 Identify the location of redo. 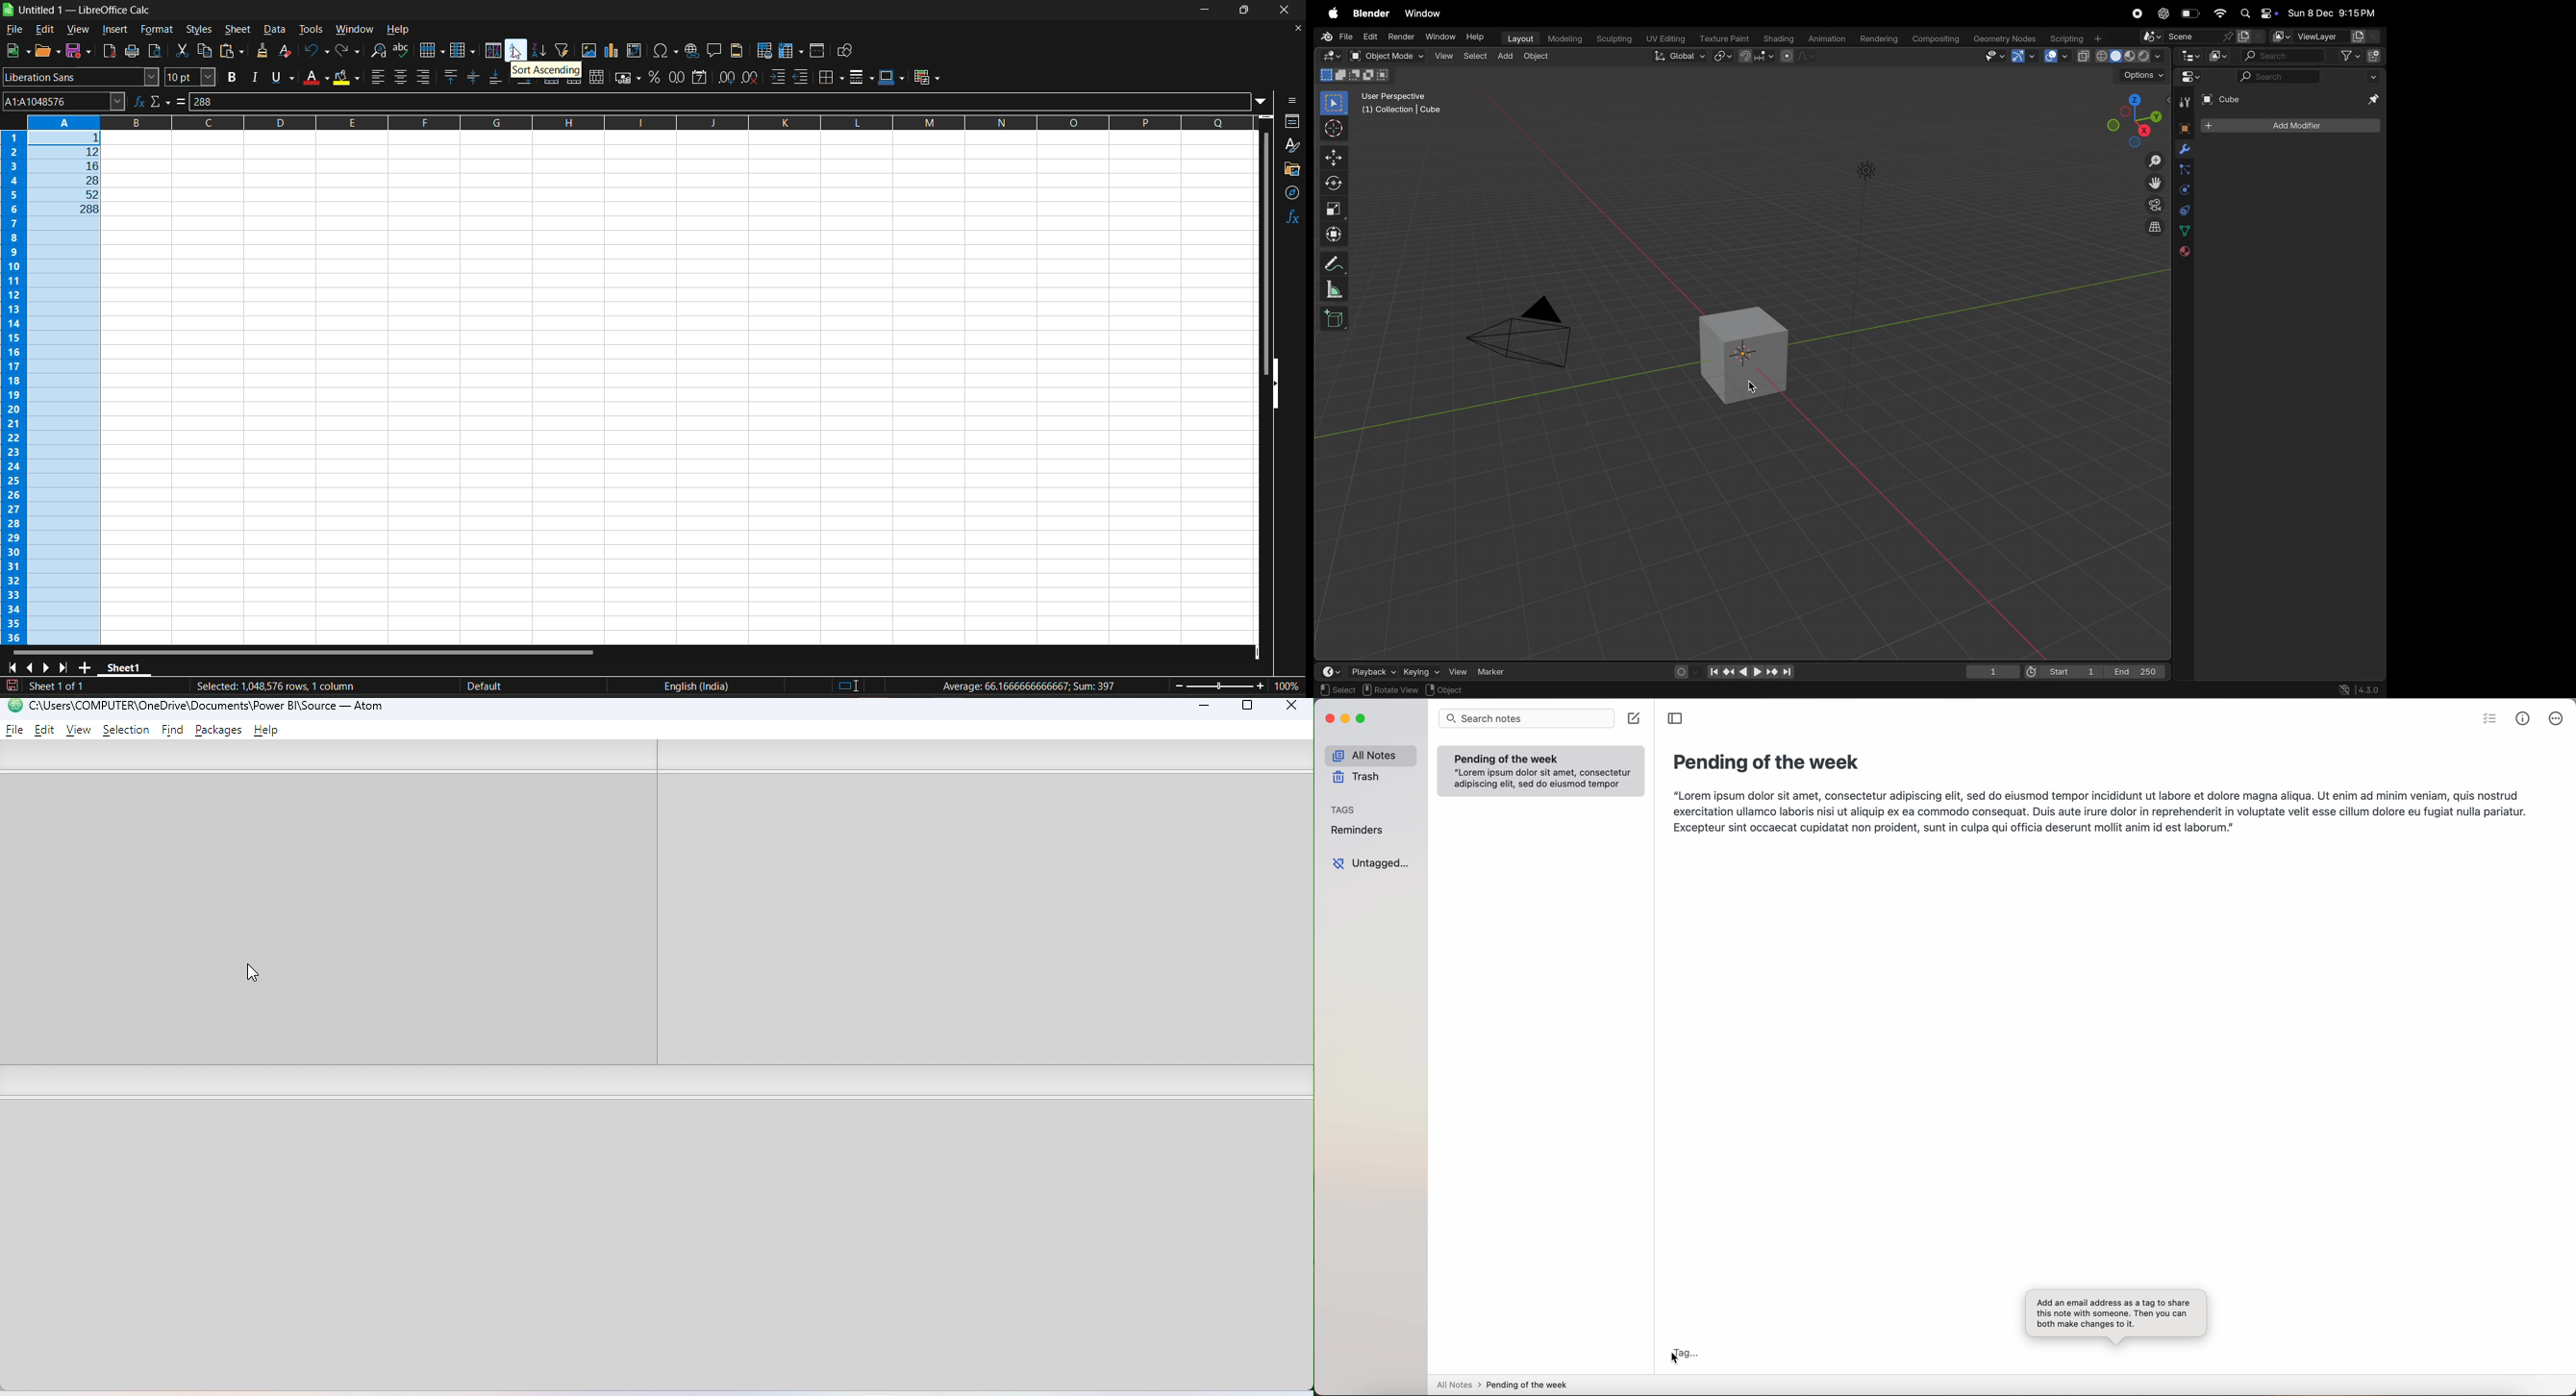
(346, 51).